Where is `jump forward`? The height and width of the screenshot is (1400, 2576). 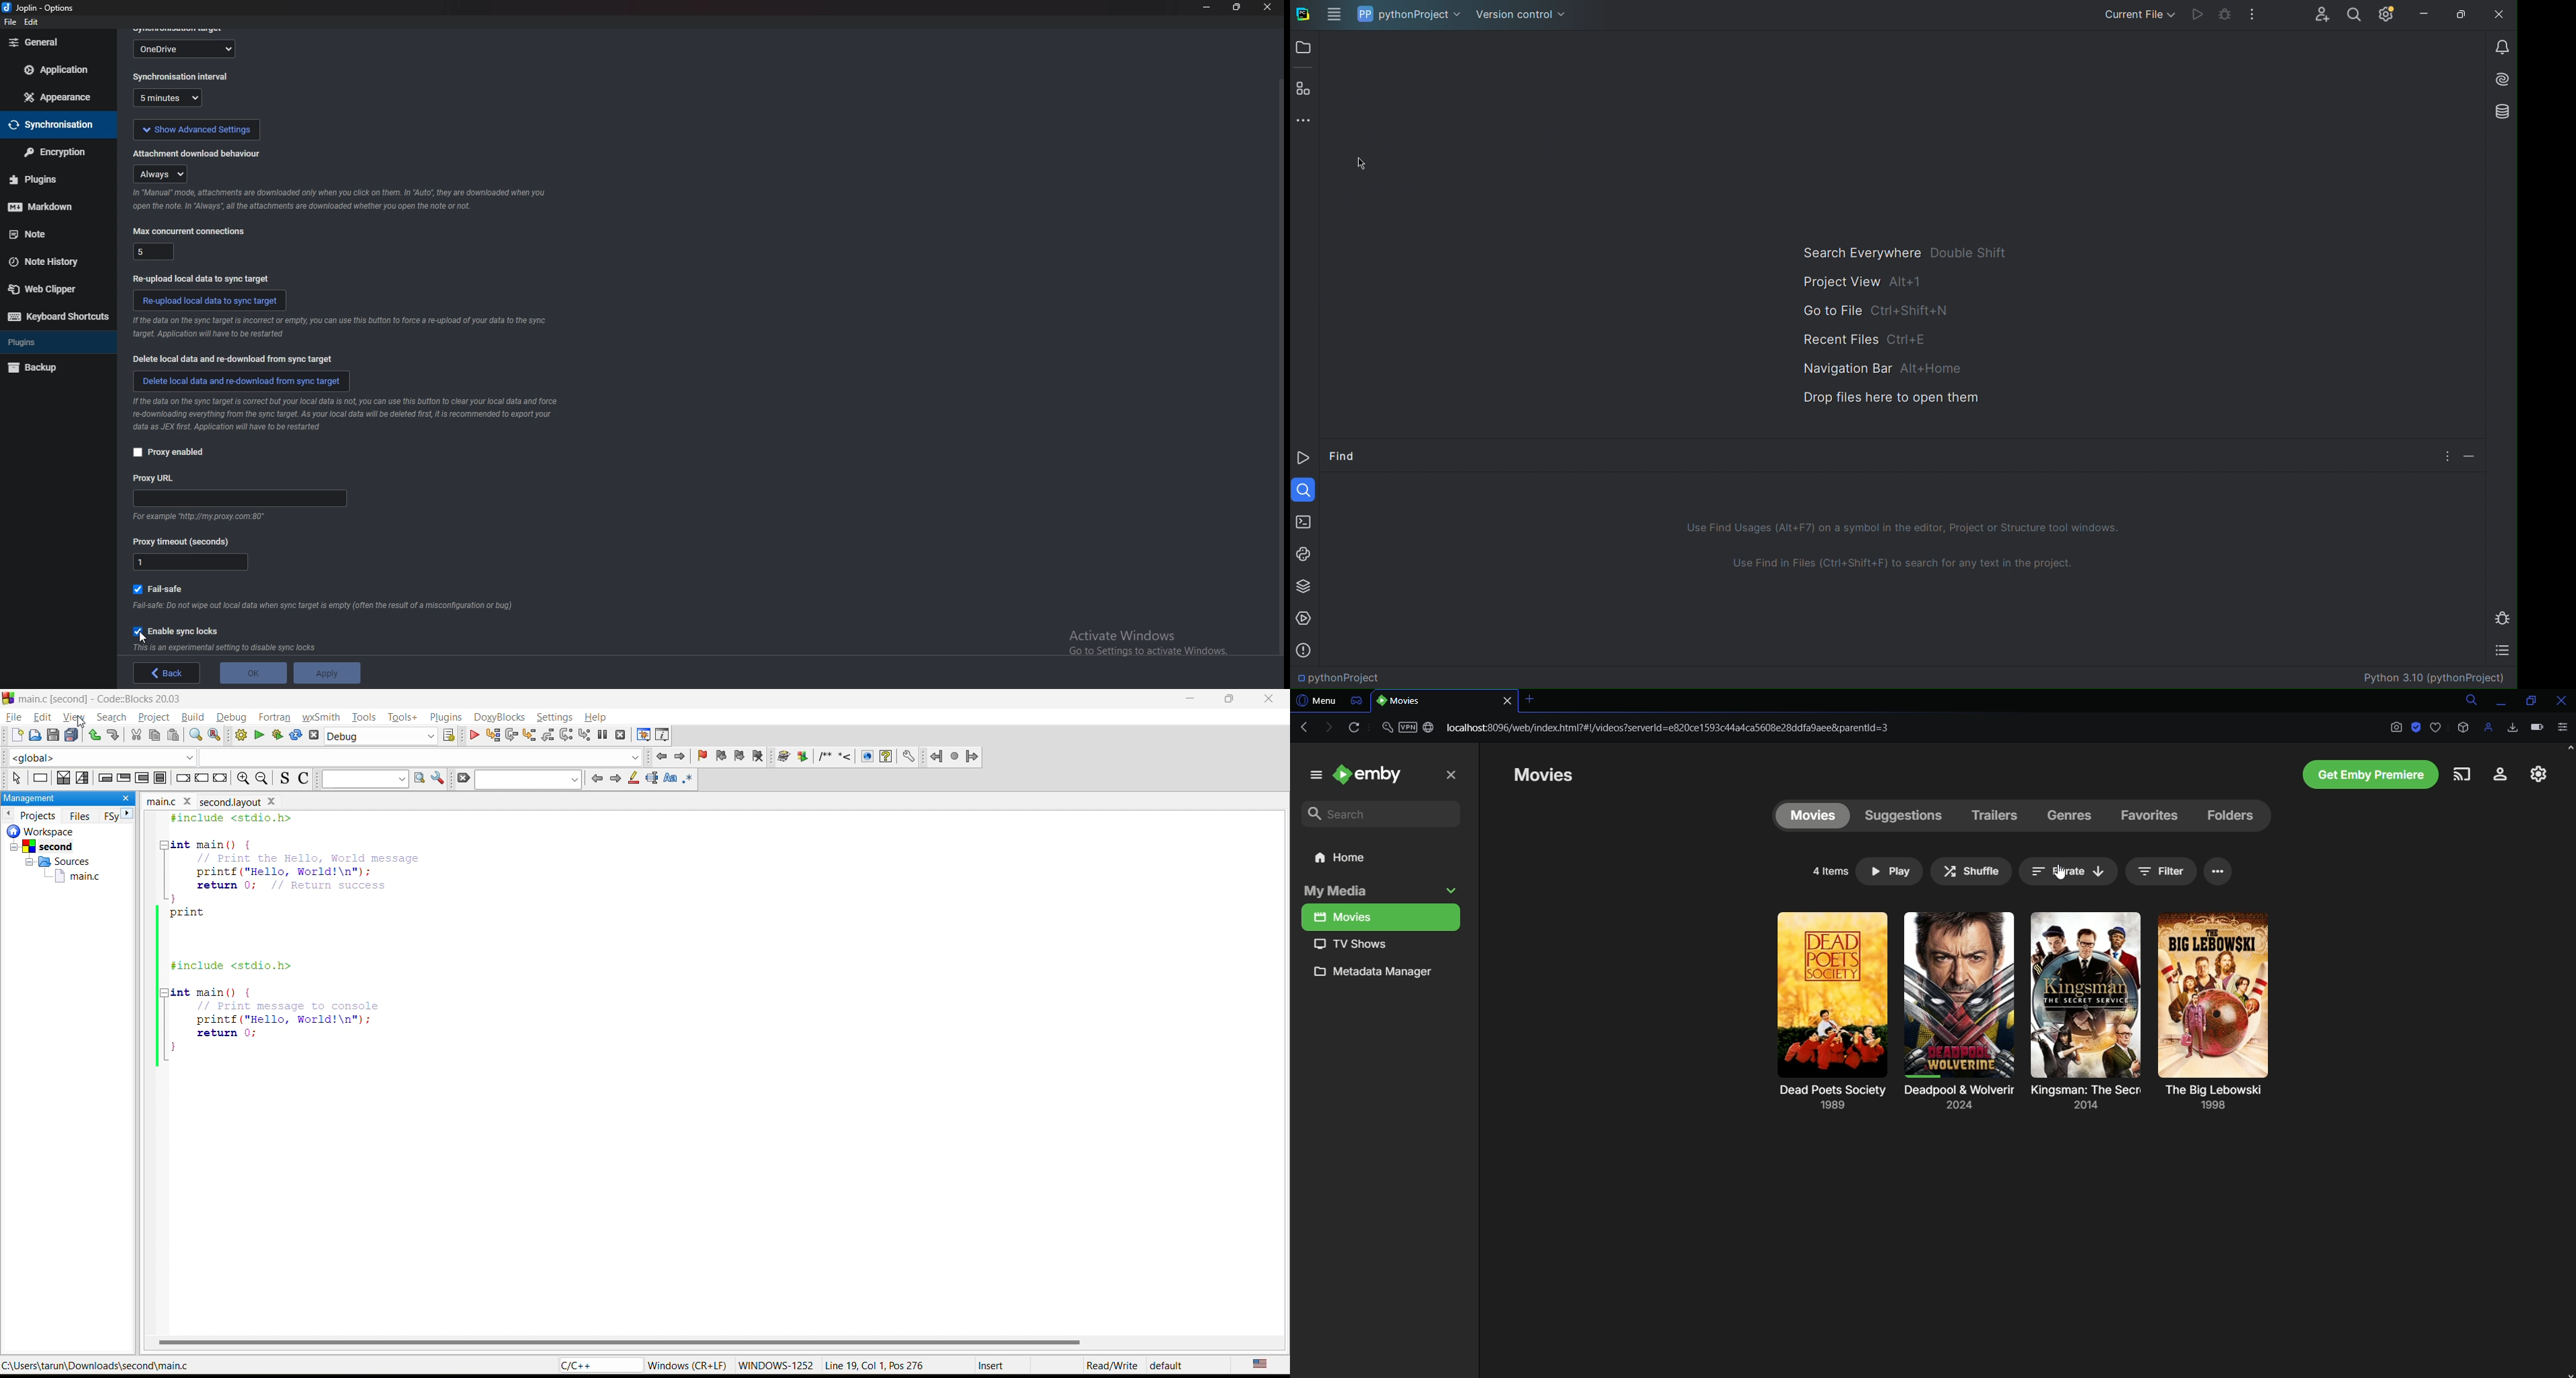
jump forward is located at coordinates (681, 756).